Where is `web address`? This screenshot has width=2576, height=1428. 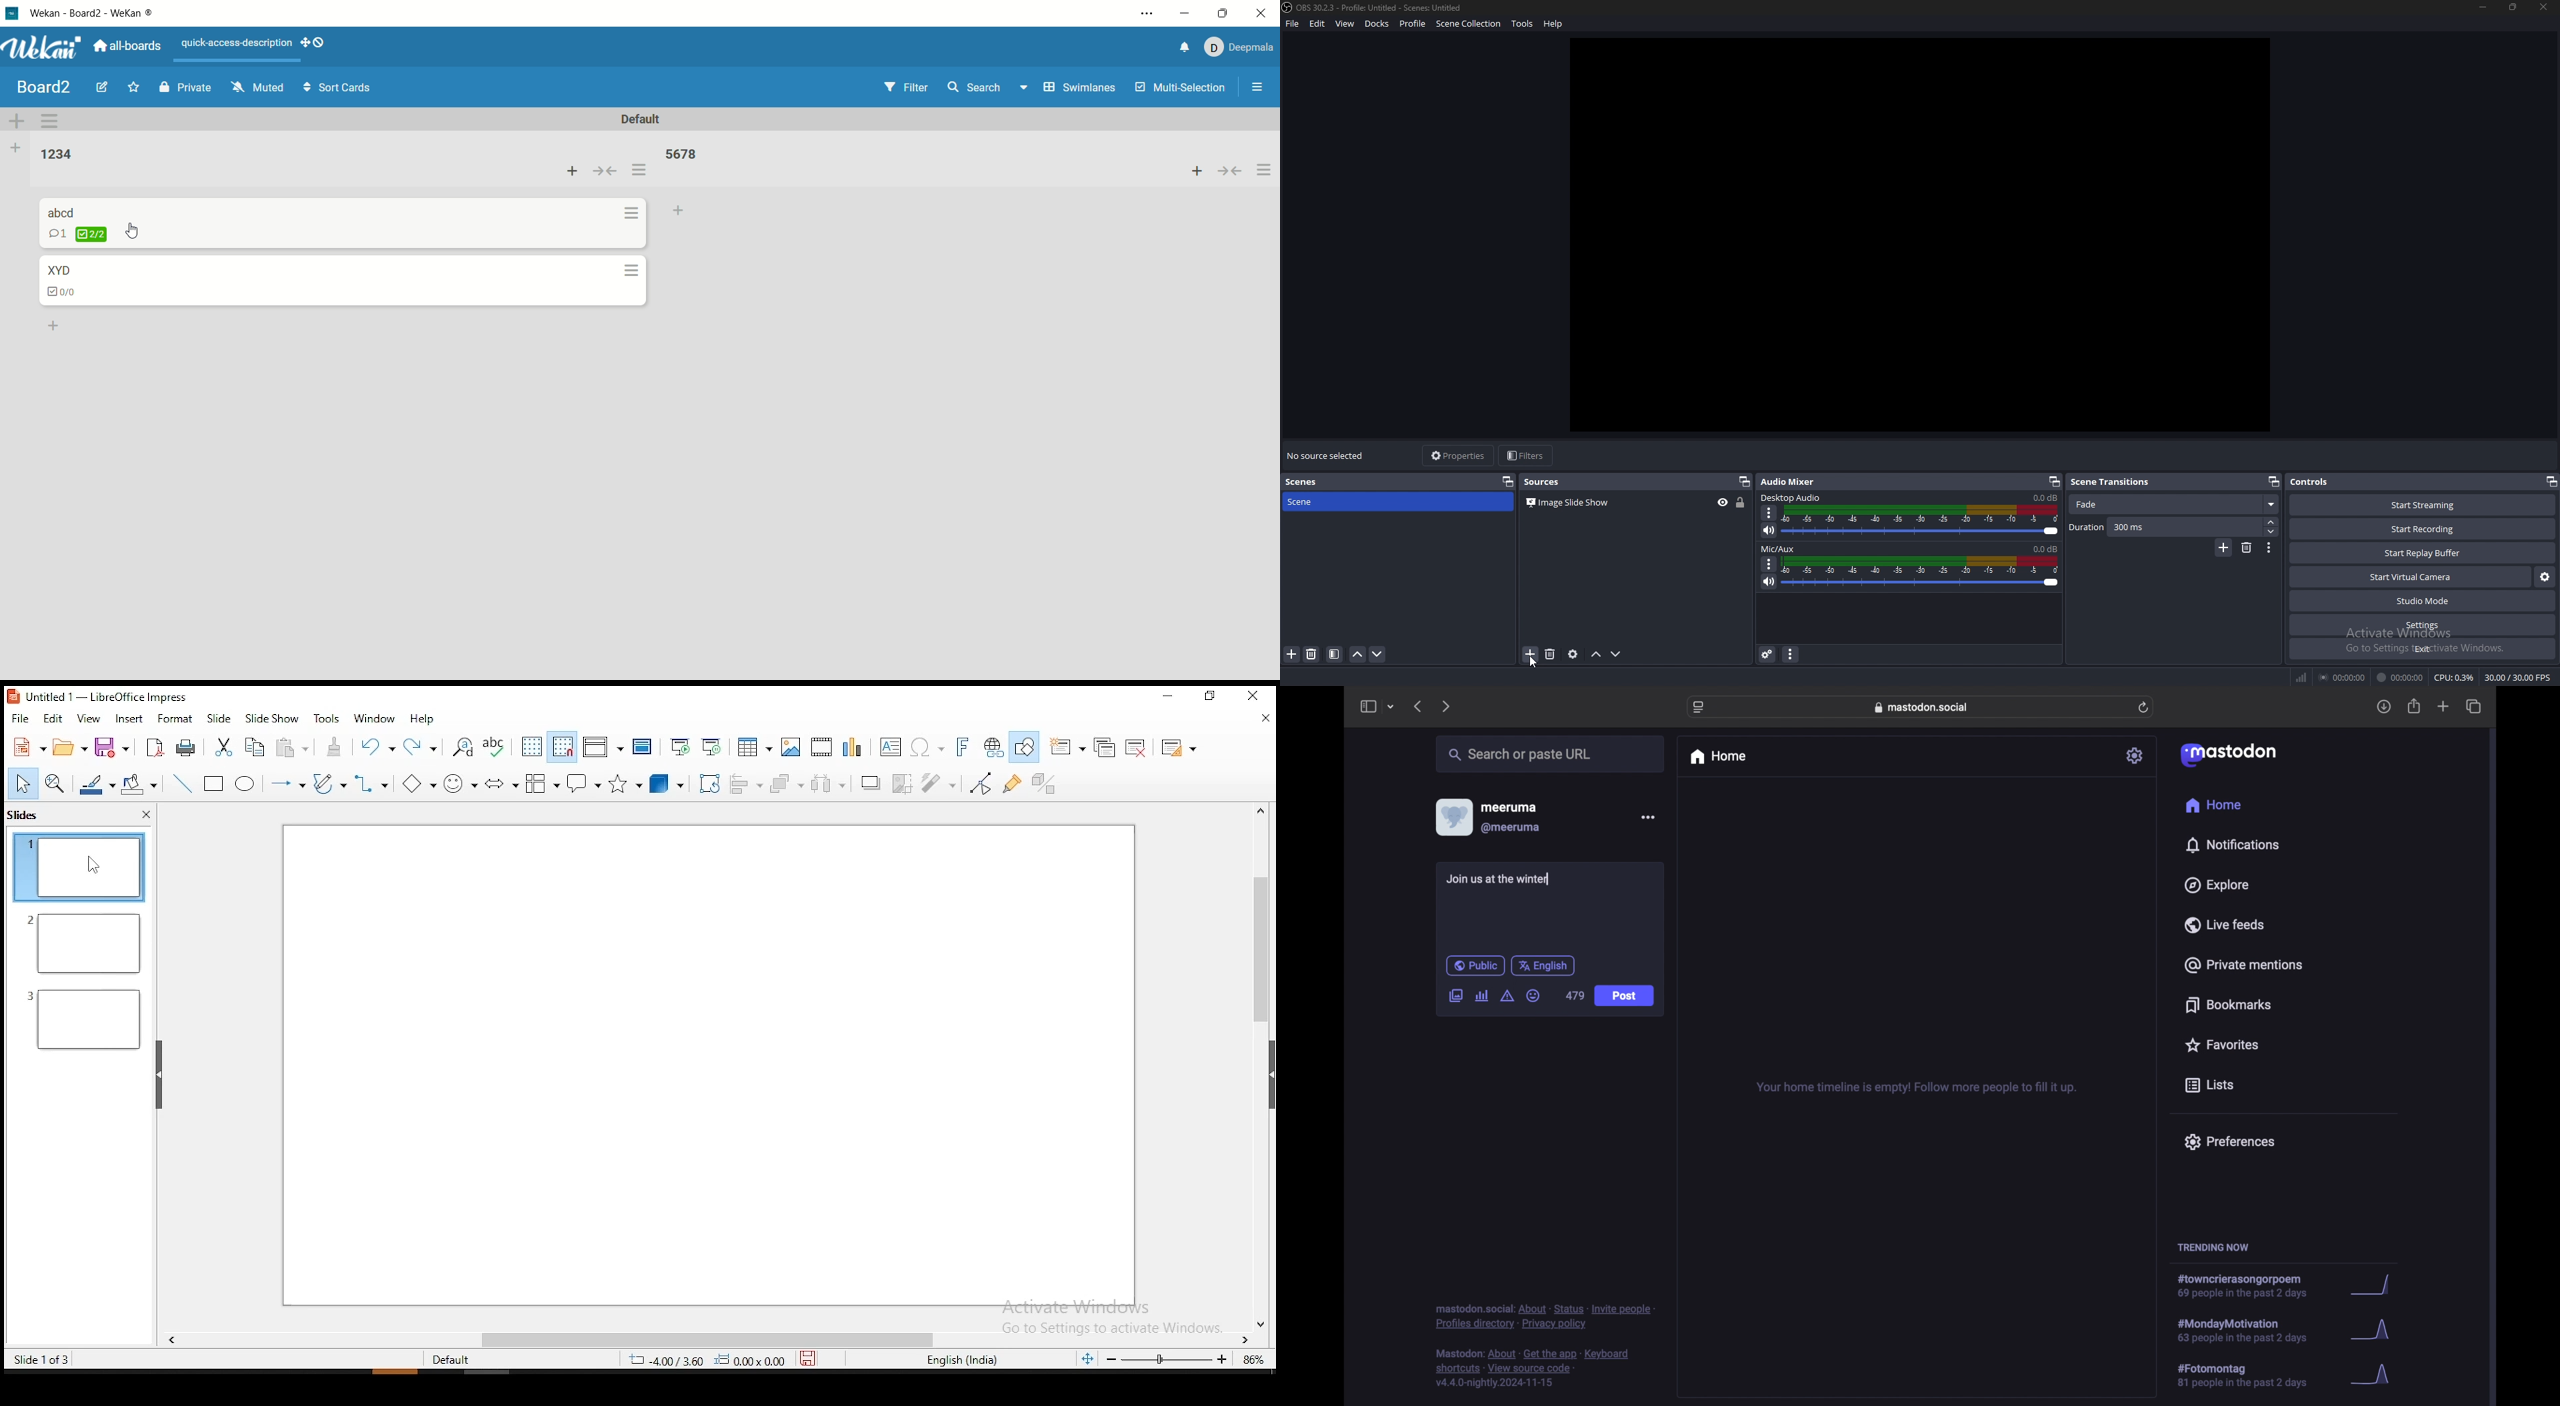 web address is located at coordinates (1924, 707).